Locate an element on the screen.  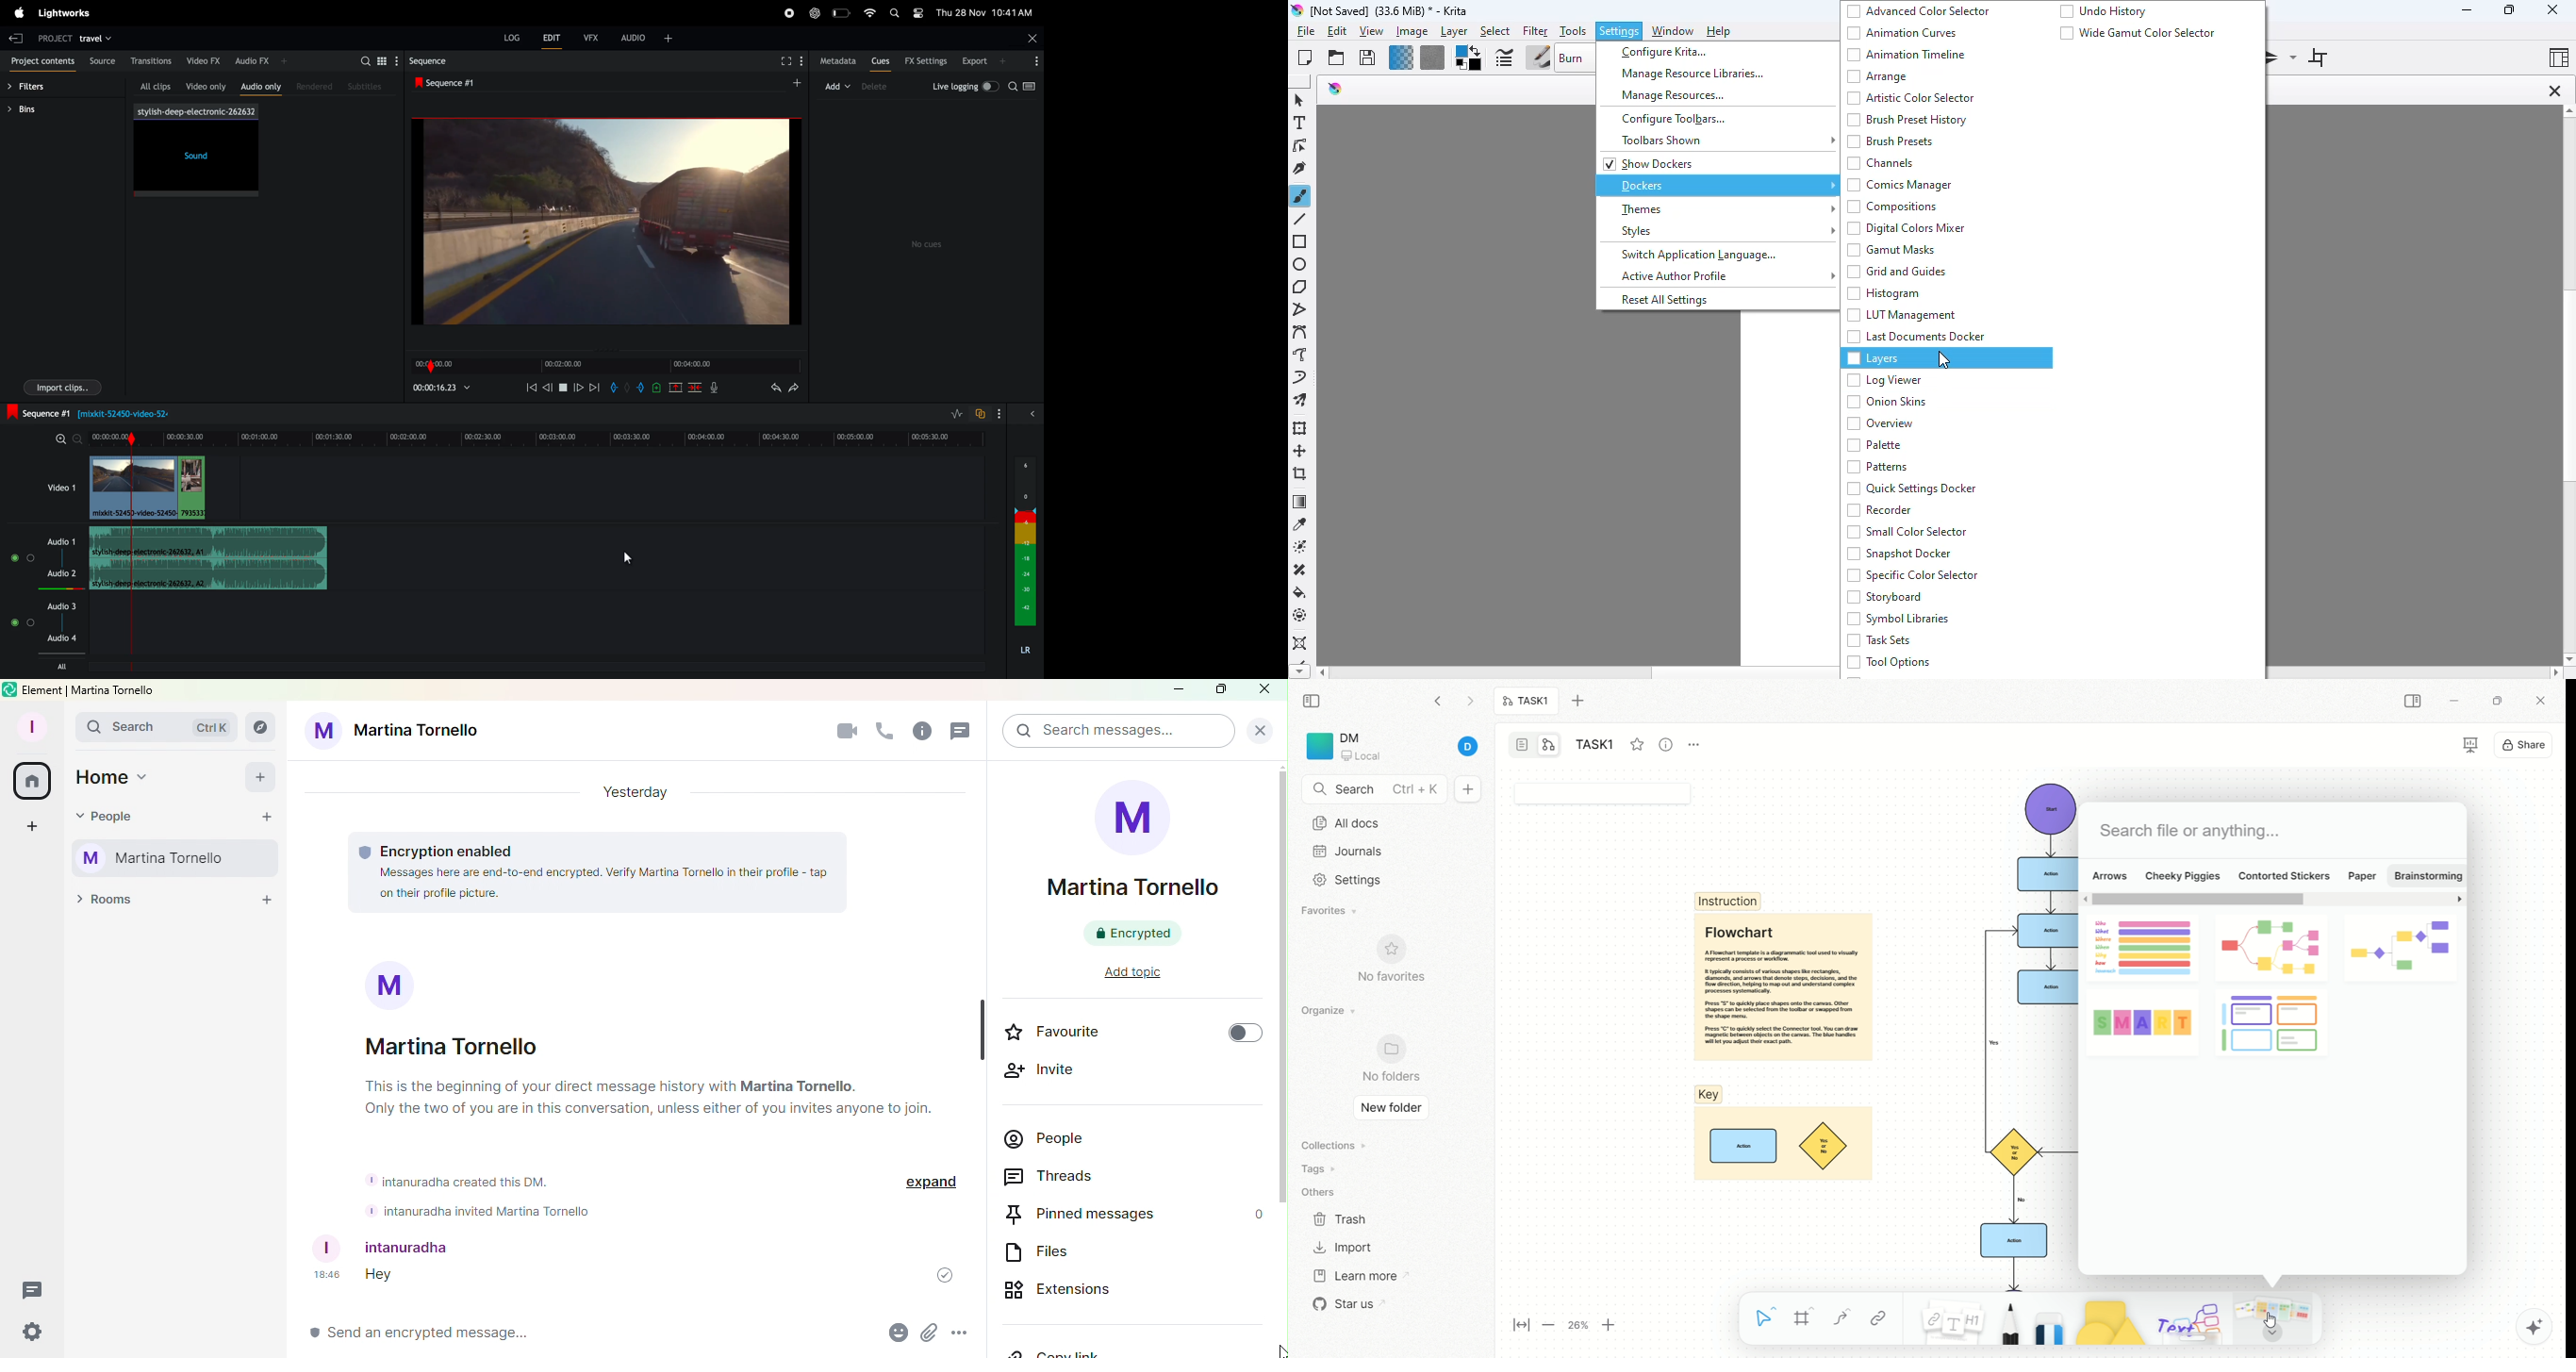
storyboard is located at coordinates (1884, 597).